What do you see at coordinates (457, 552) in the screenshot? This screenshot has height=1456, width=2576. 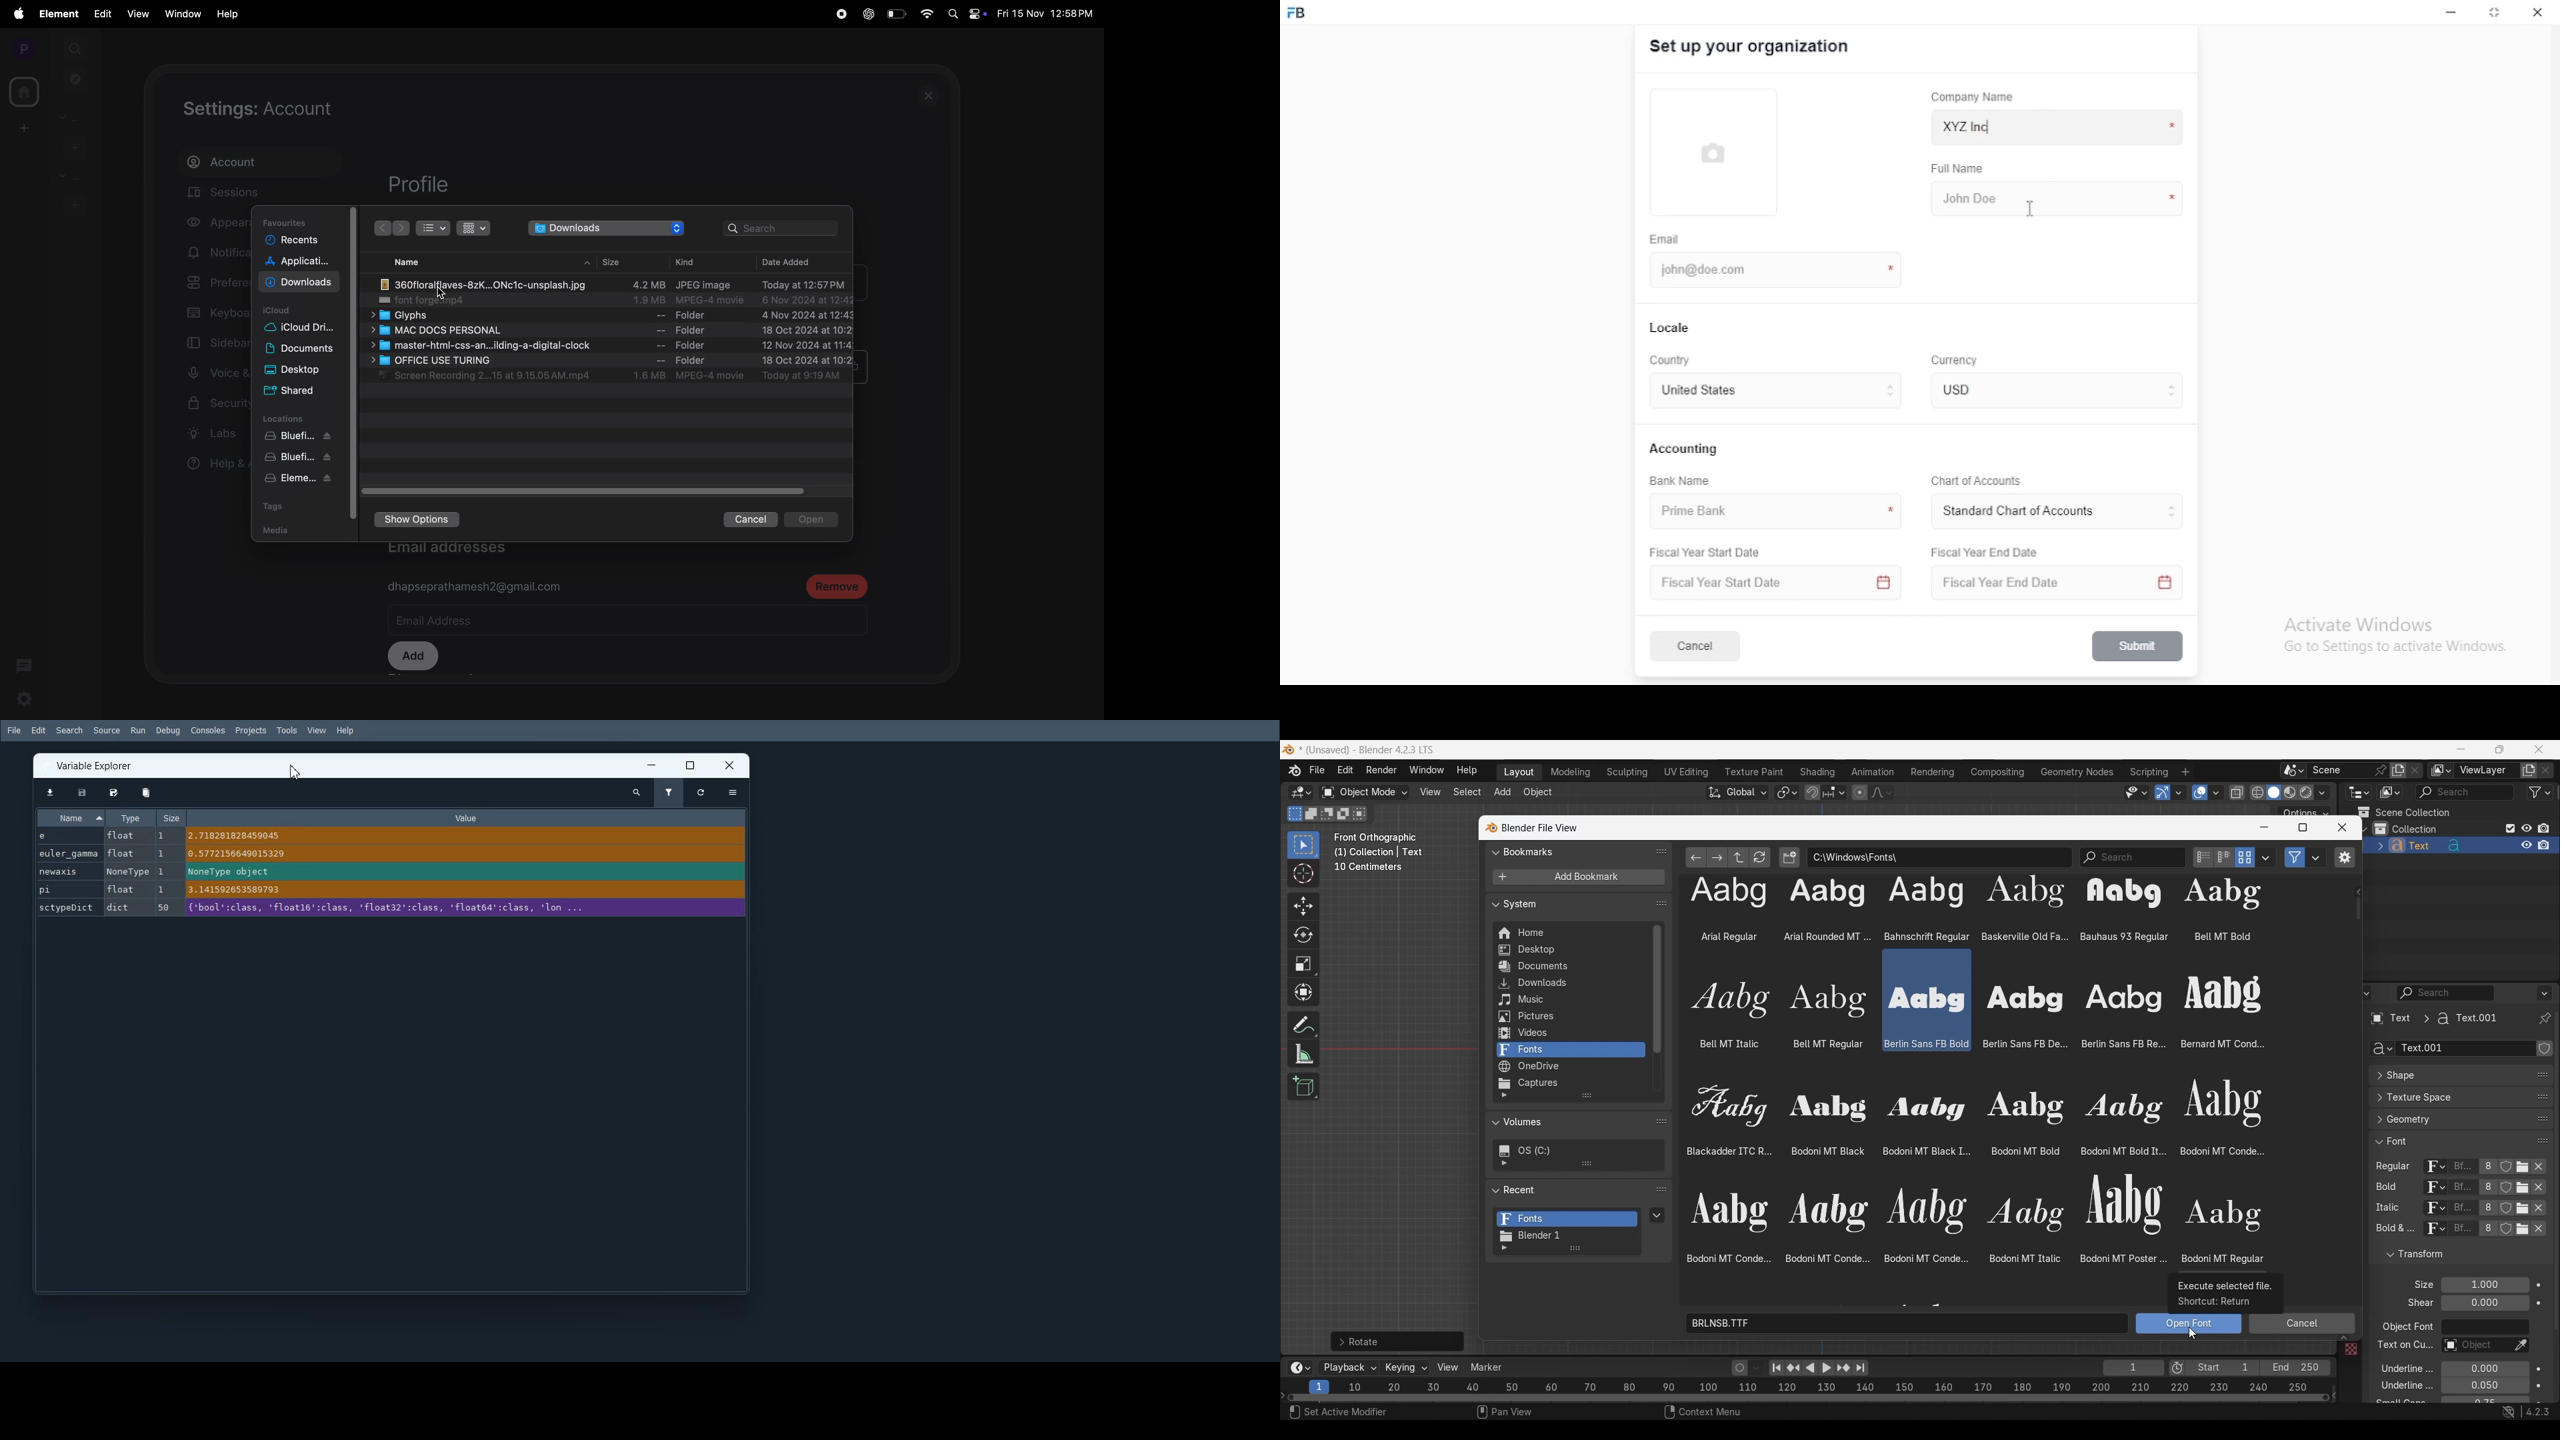 I see `email addresses` at bounding box center [457, 552].